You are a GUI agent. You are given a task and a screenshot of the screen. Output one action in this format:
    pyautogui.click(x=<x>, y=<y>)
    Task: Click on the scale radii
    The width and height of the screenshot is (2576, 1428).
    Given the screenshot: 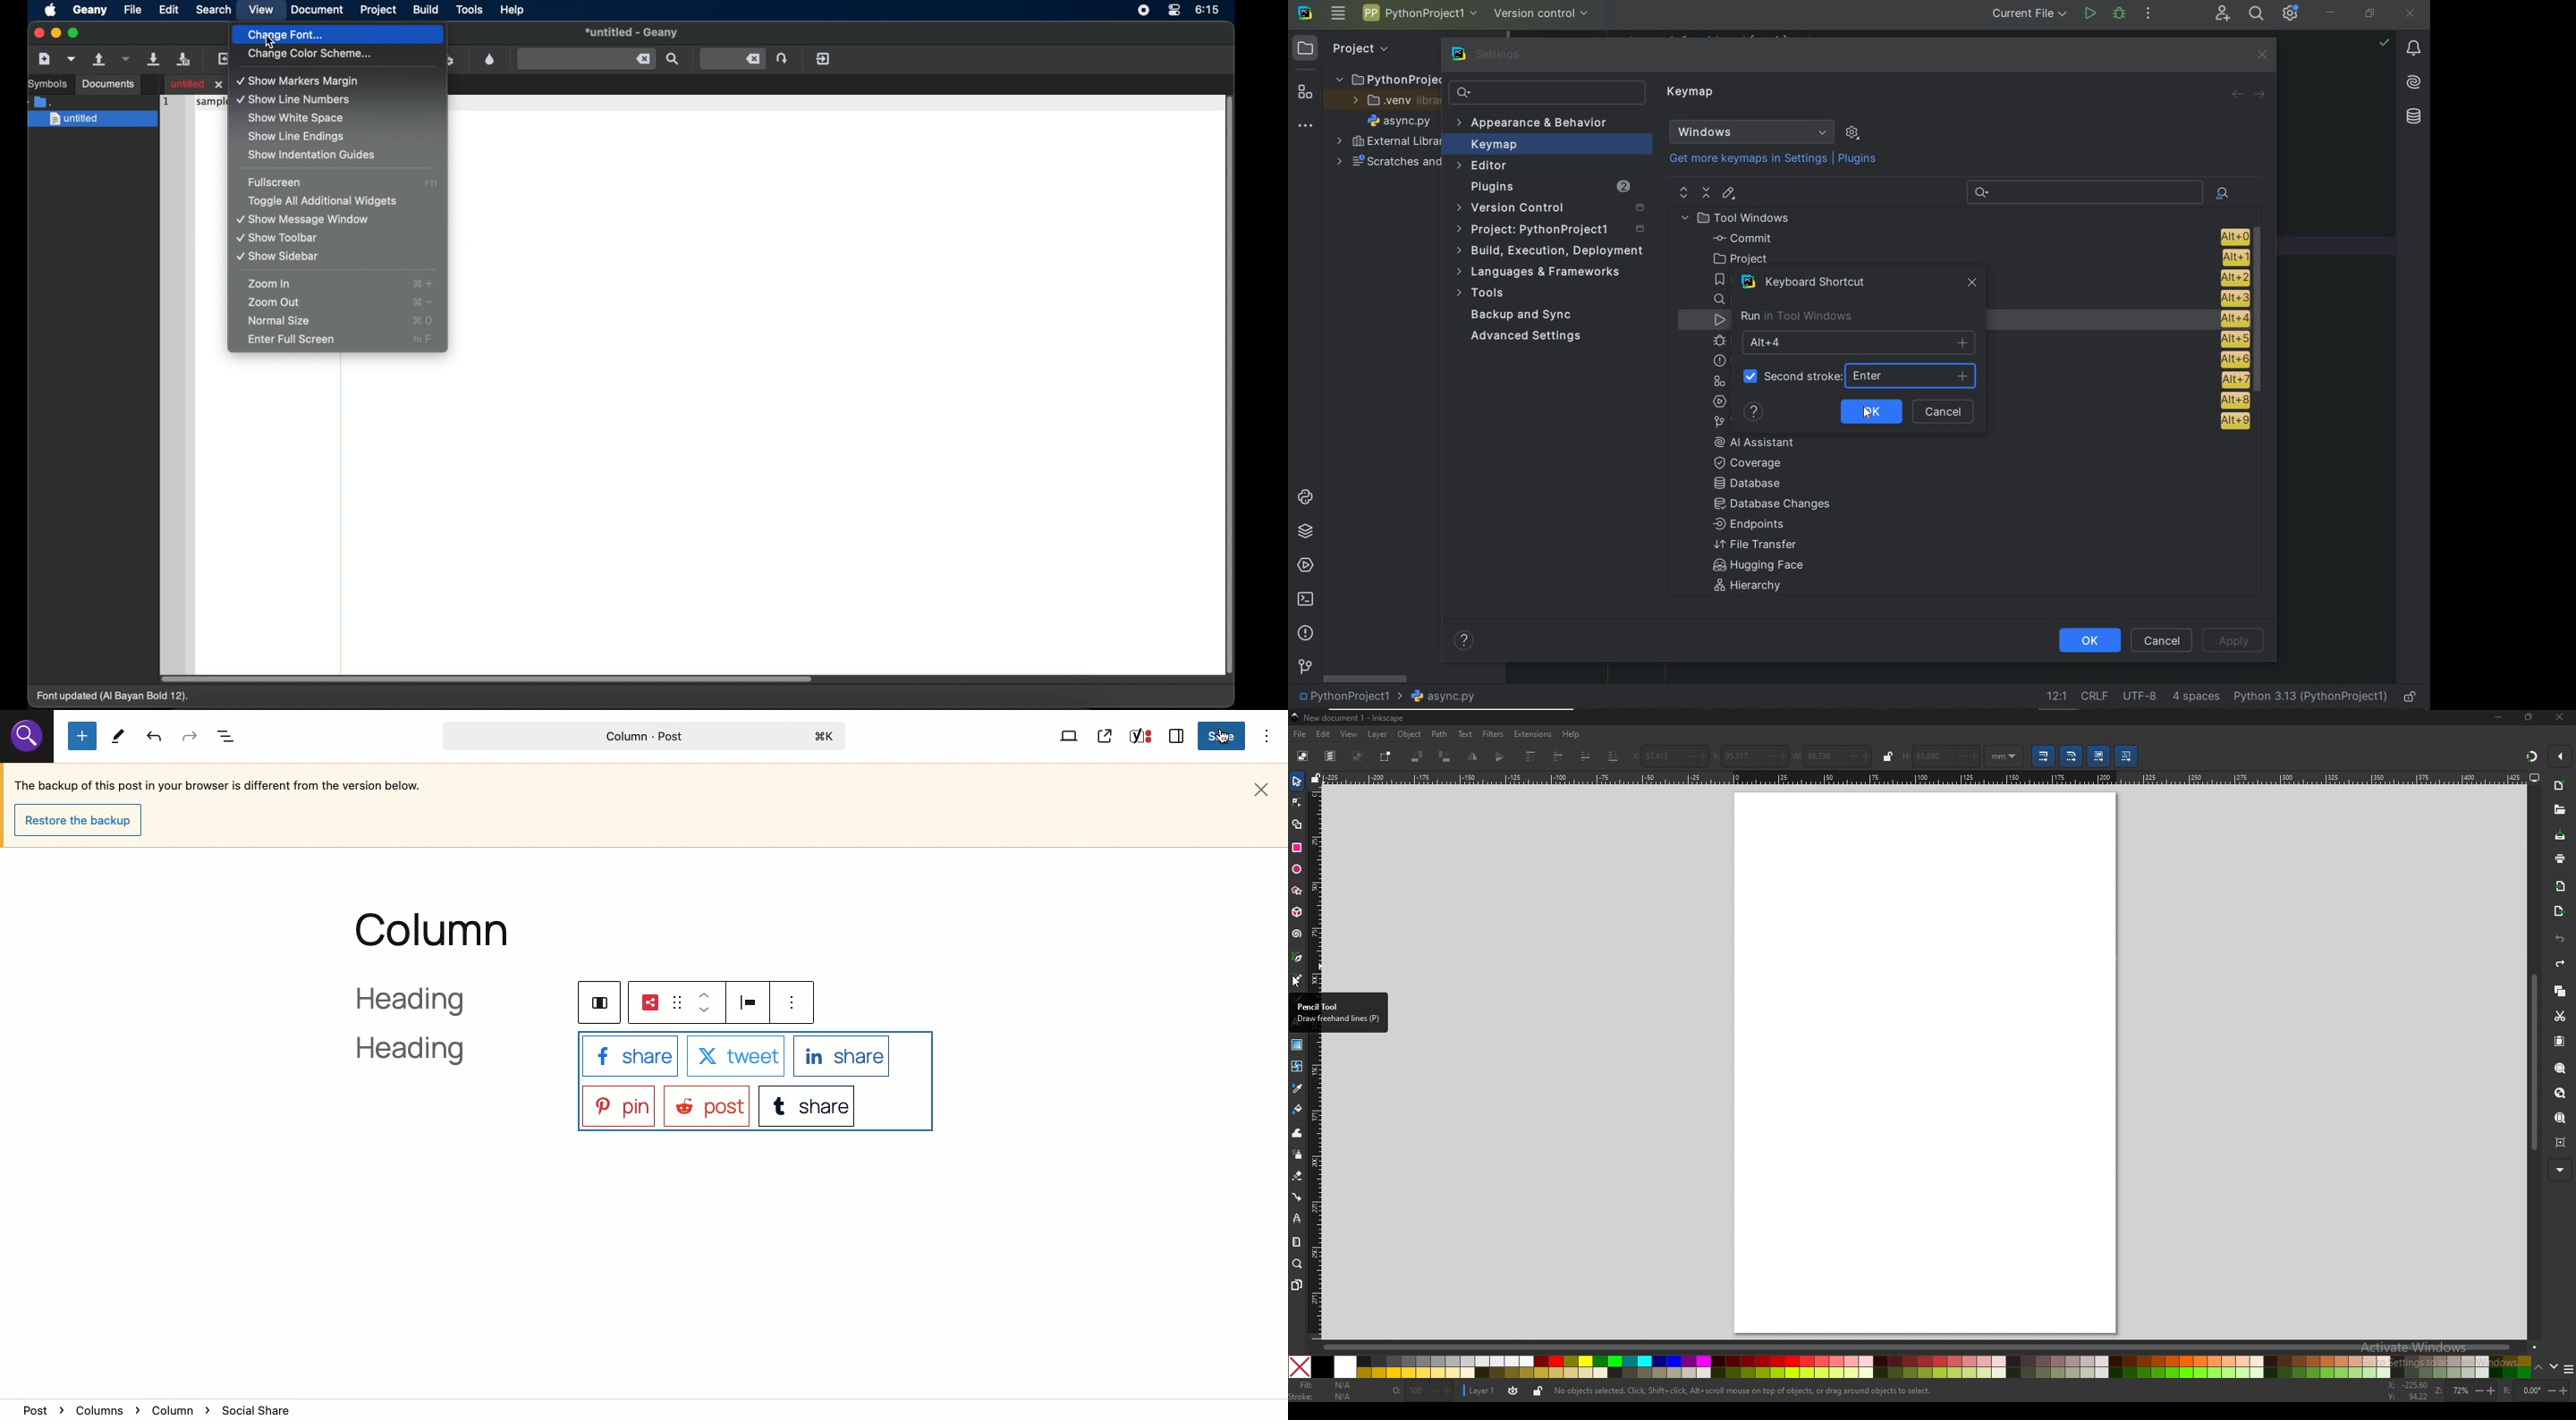 What is the action you would take?
    pyautogui.click(x=2070, y=756)
    